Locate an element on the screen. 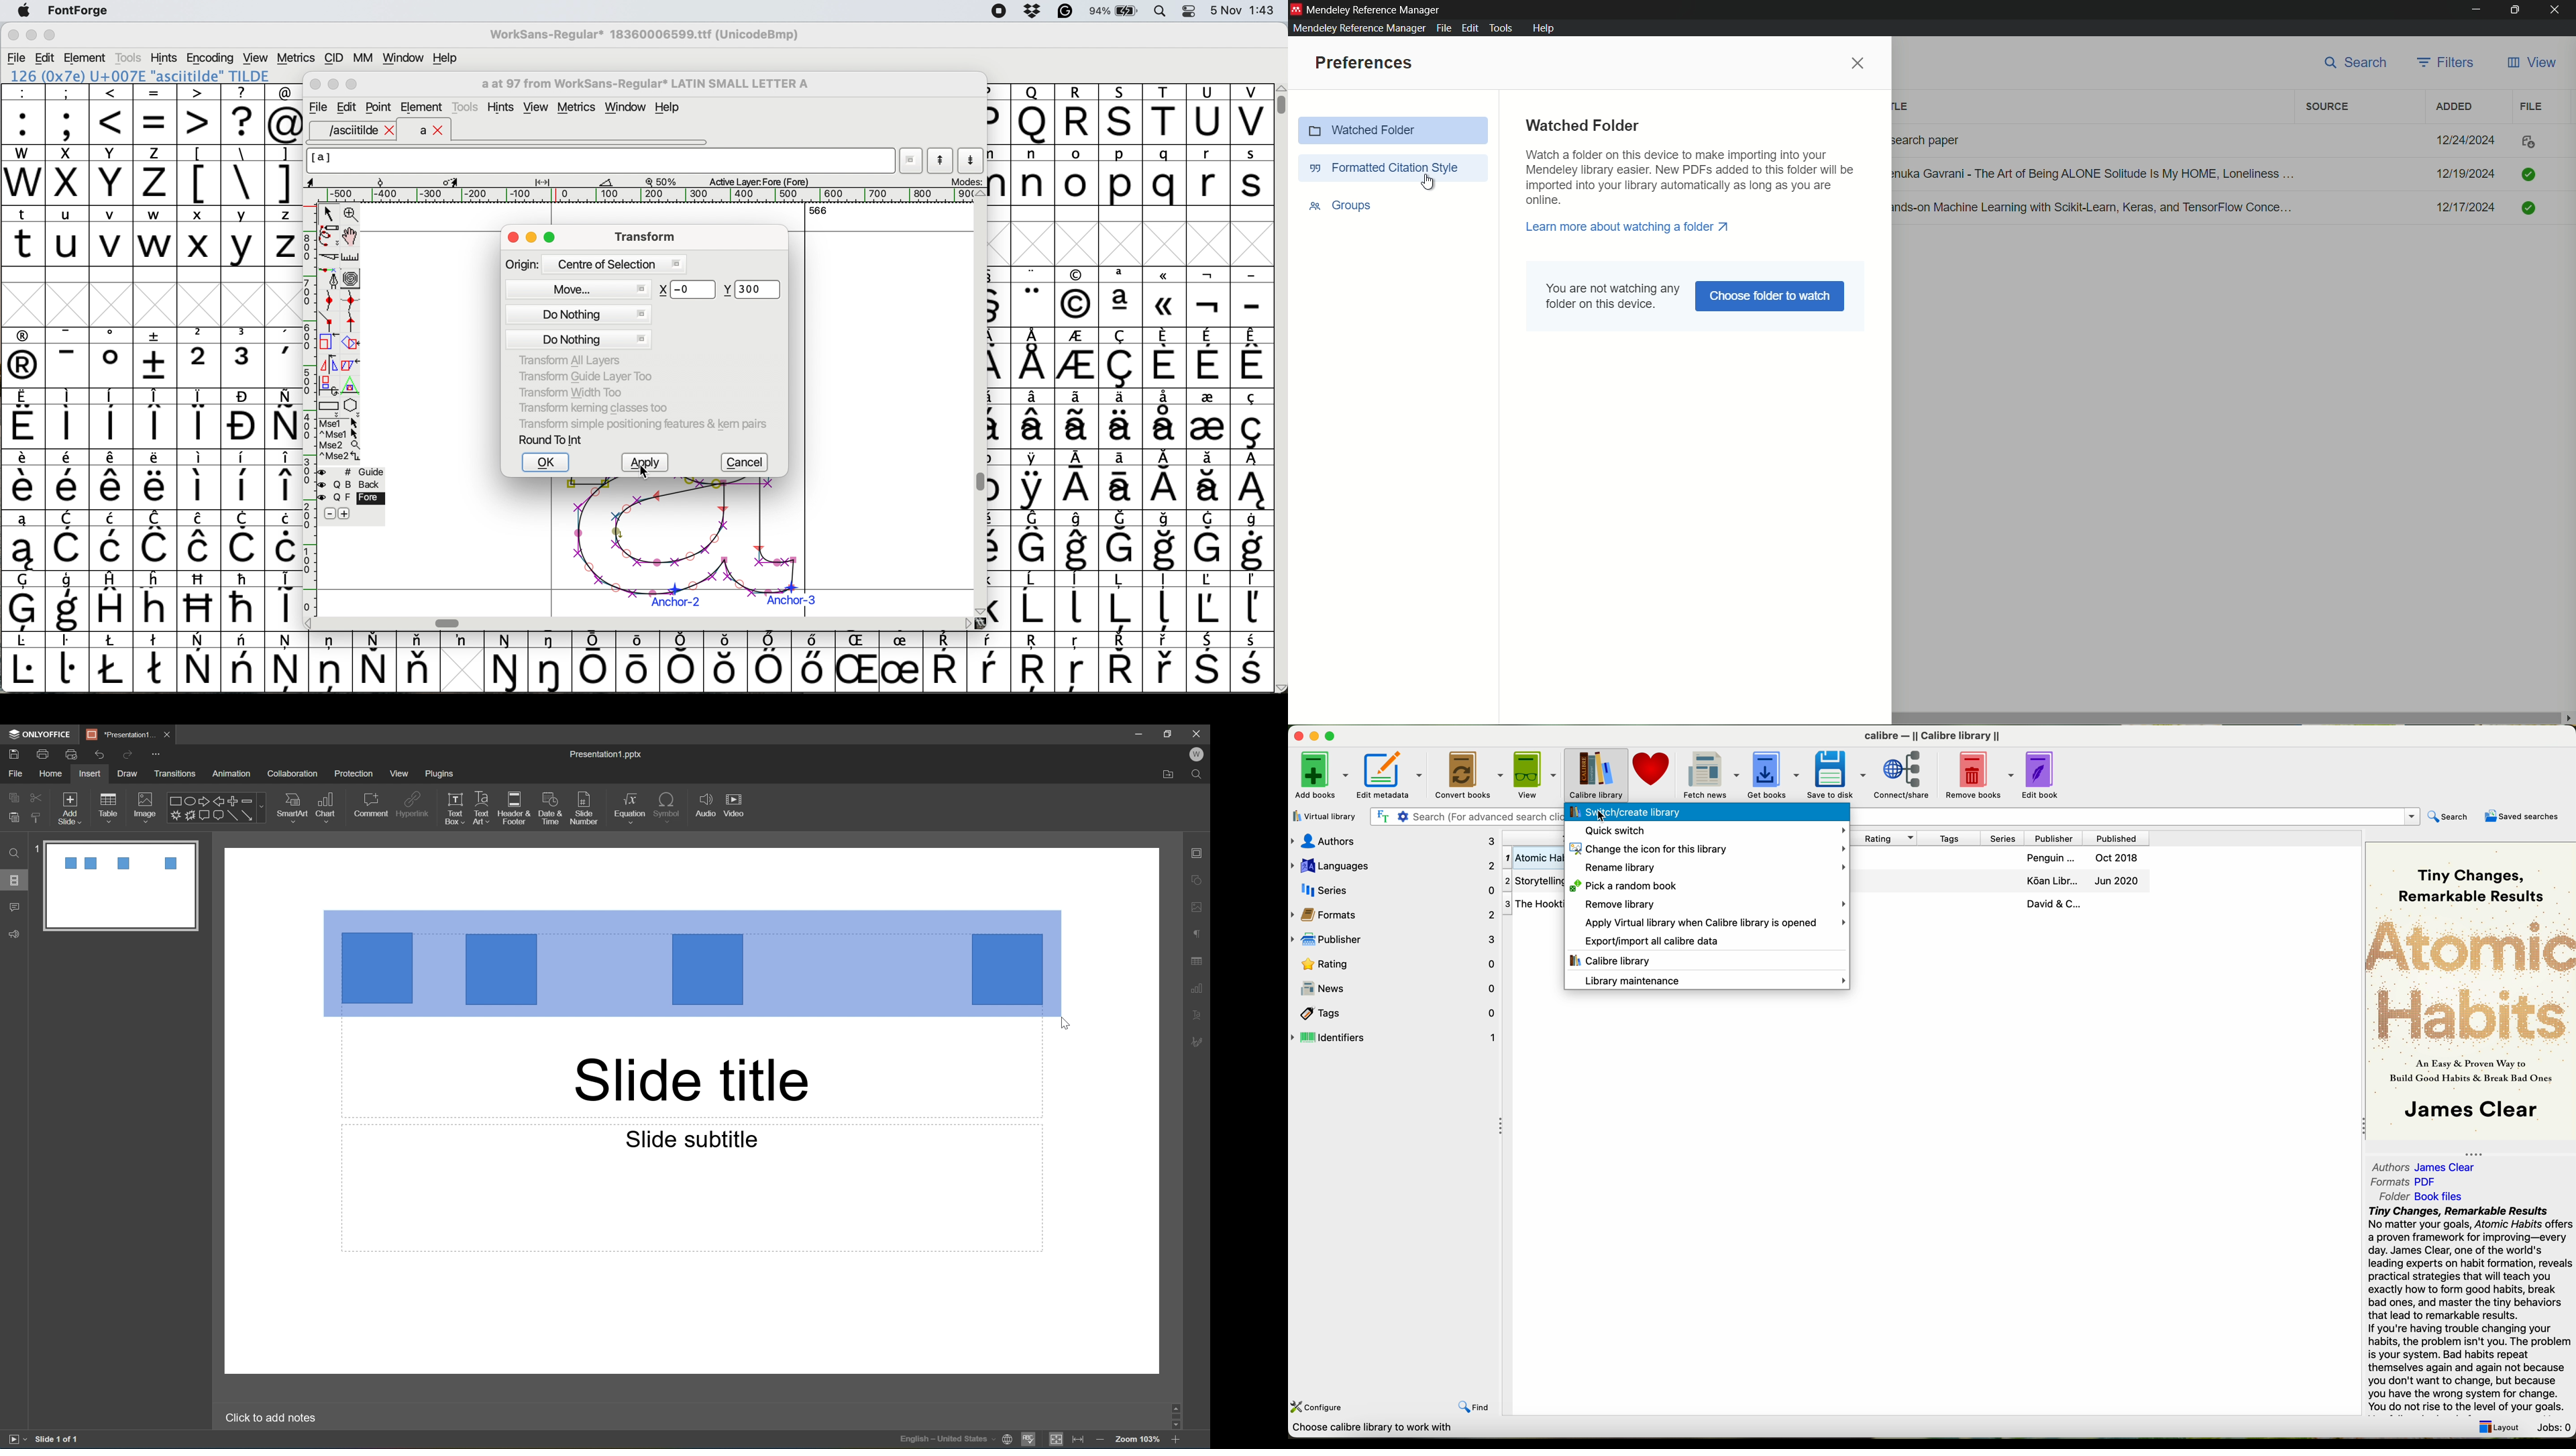 This screenshot has height=1456, width=2576. symbol is located at coordinates (1167, 542).